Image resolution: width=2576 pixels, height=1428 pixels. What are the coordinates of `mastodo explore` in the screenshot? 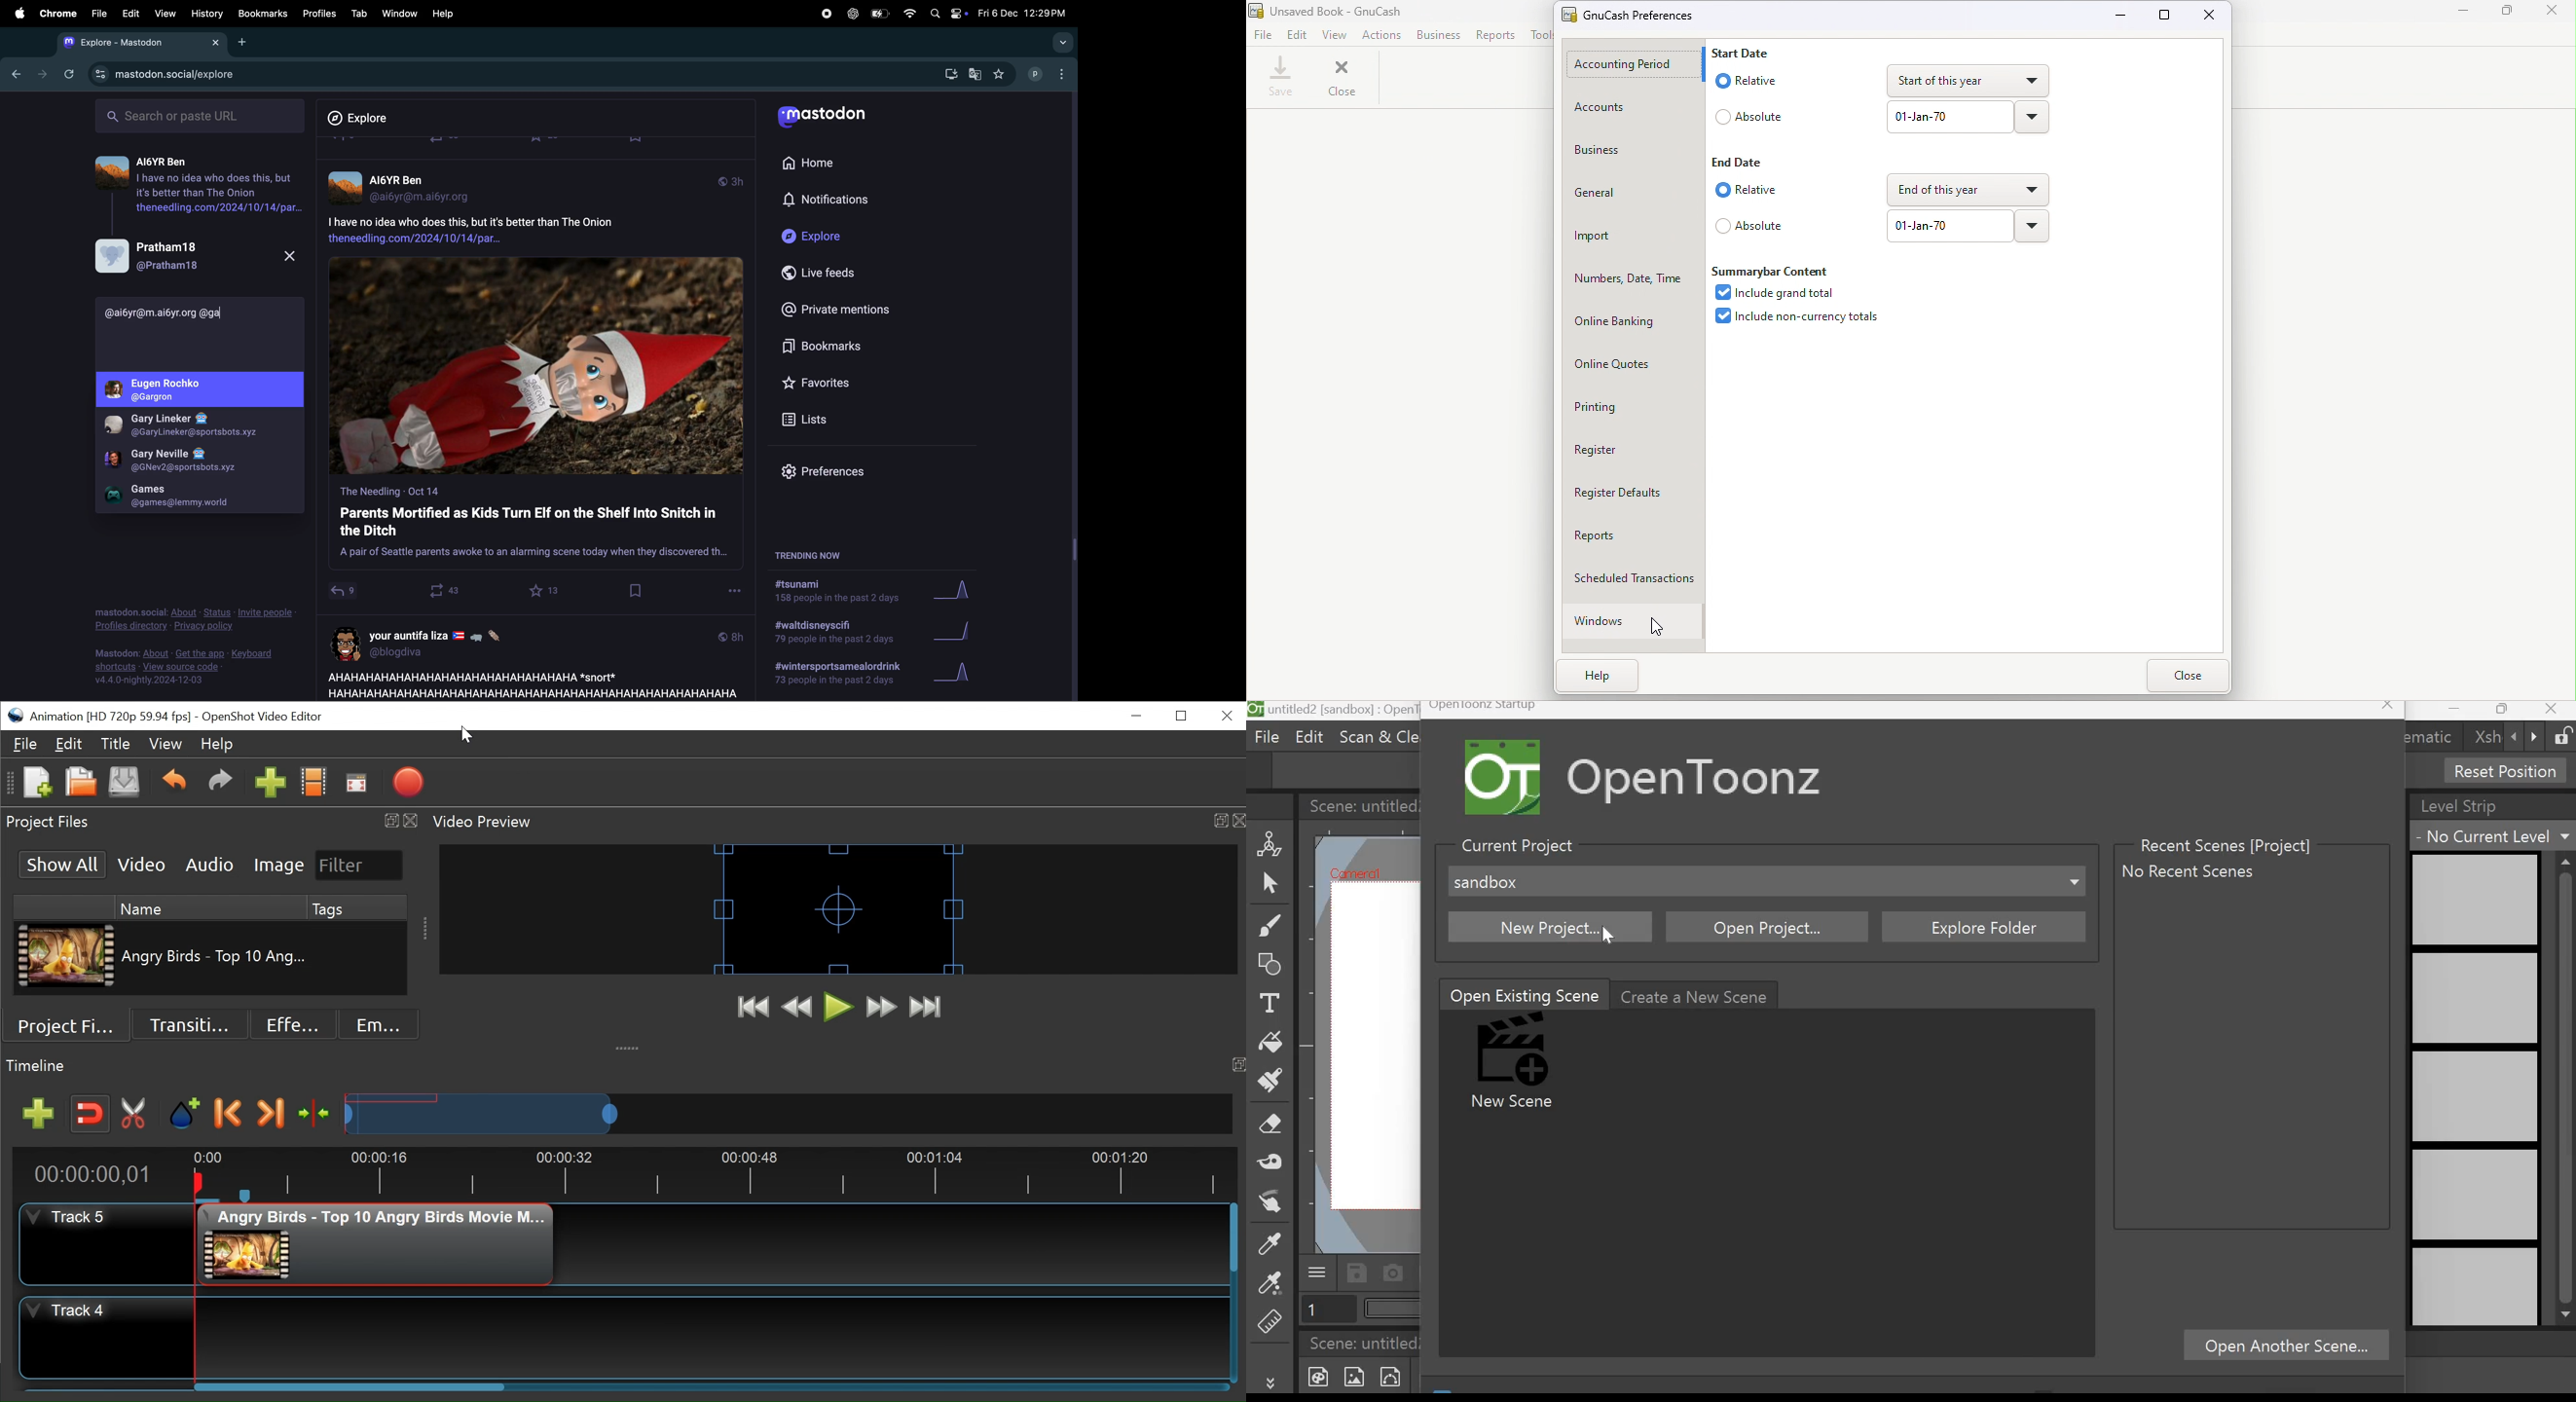 It's located at (161, 72).